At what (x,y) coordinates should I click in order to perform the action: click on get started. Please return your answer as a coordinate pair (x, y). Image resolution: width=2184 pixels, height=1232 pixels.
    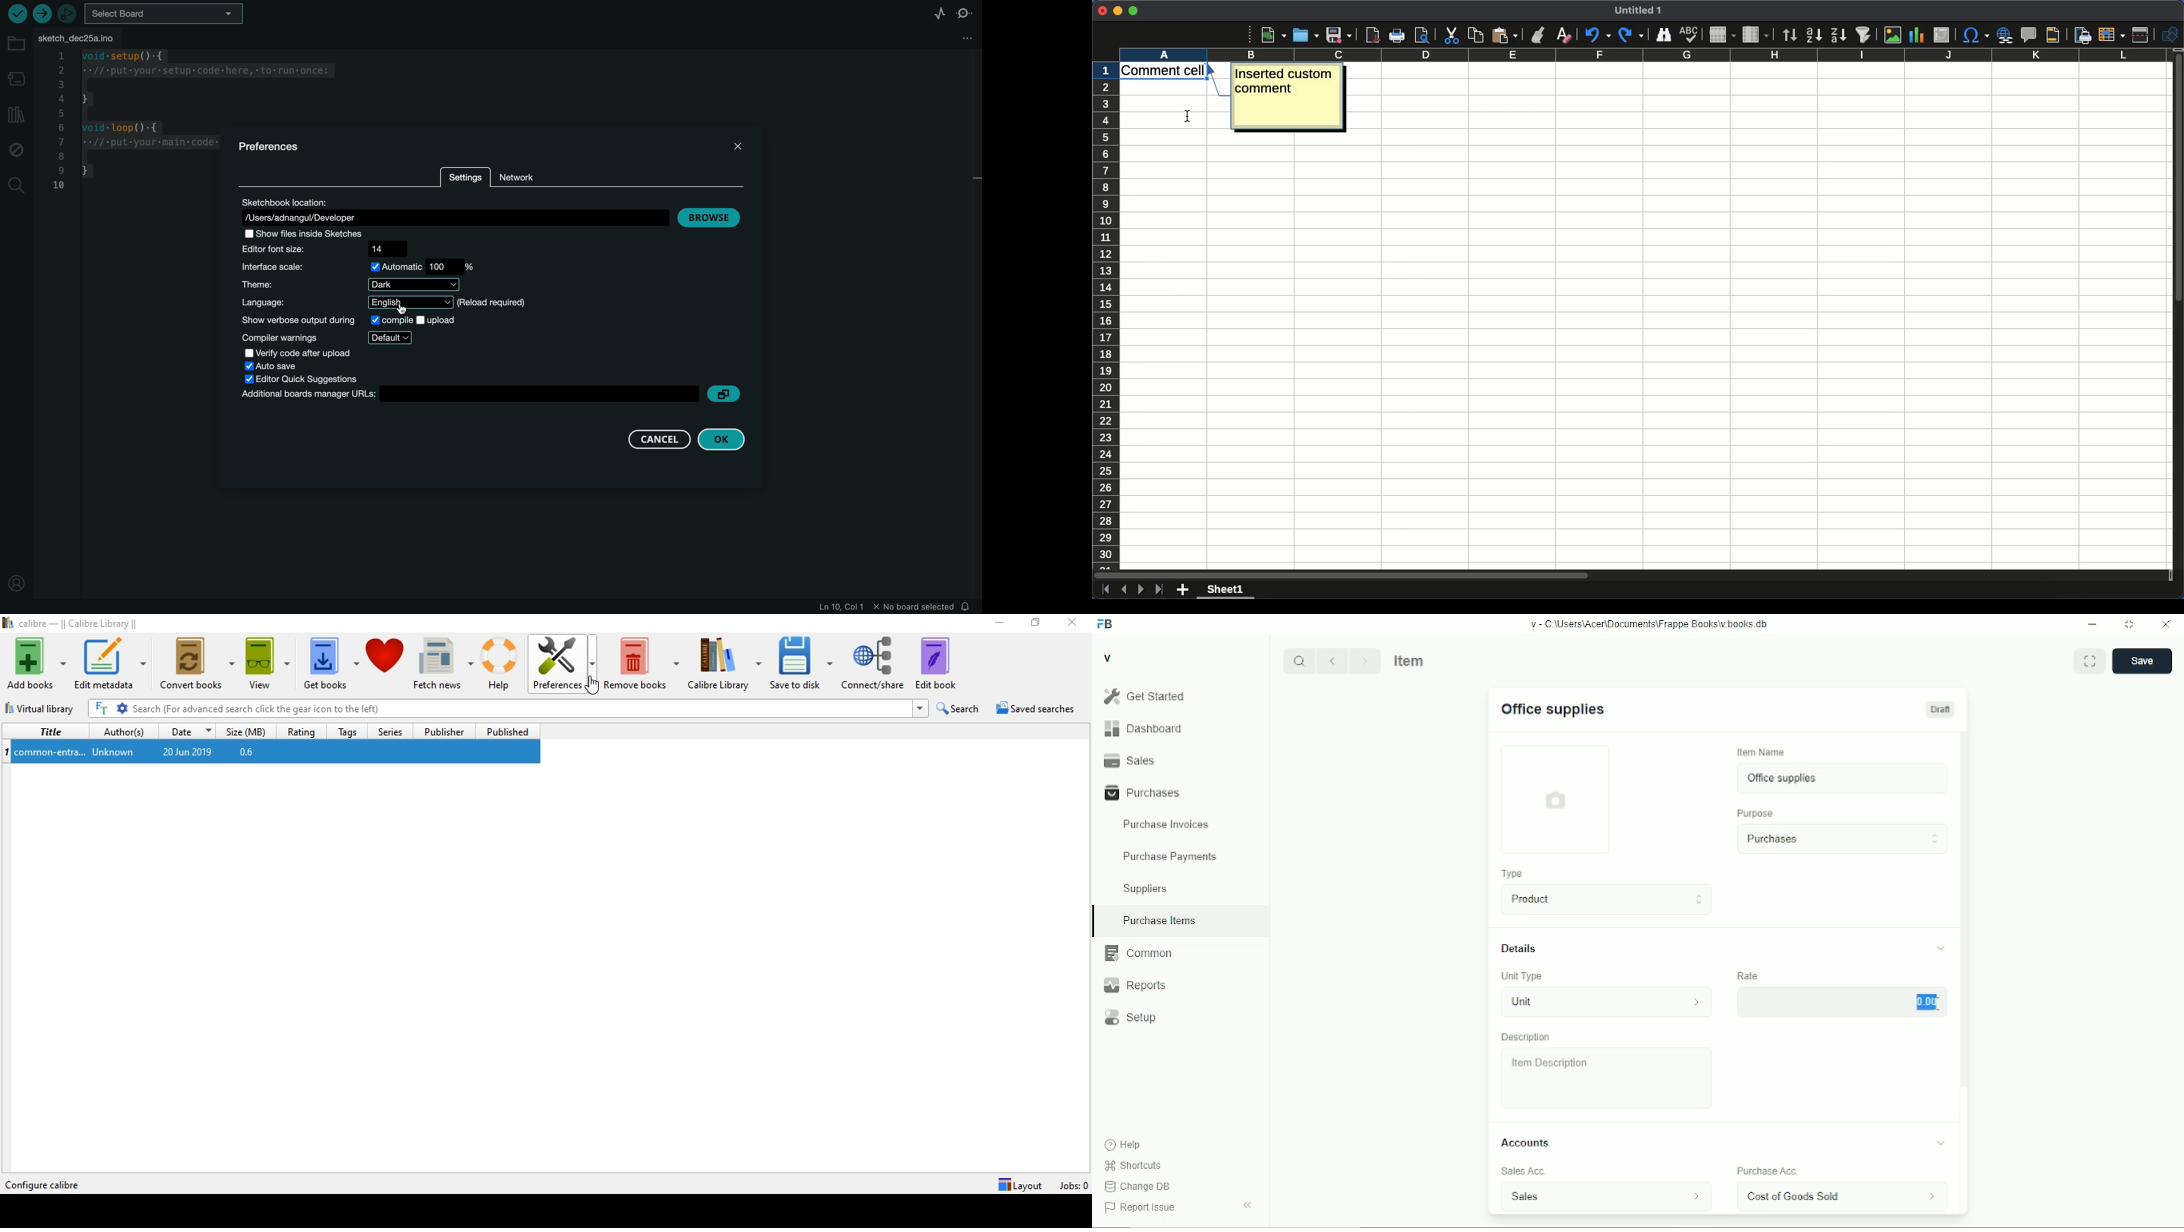
    Looking at the image, I should click on (1145, 696).